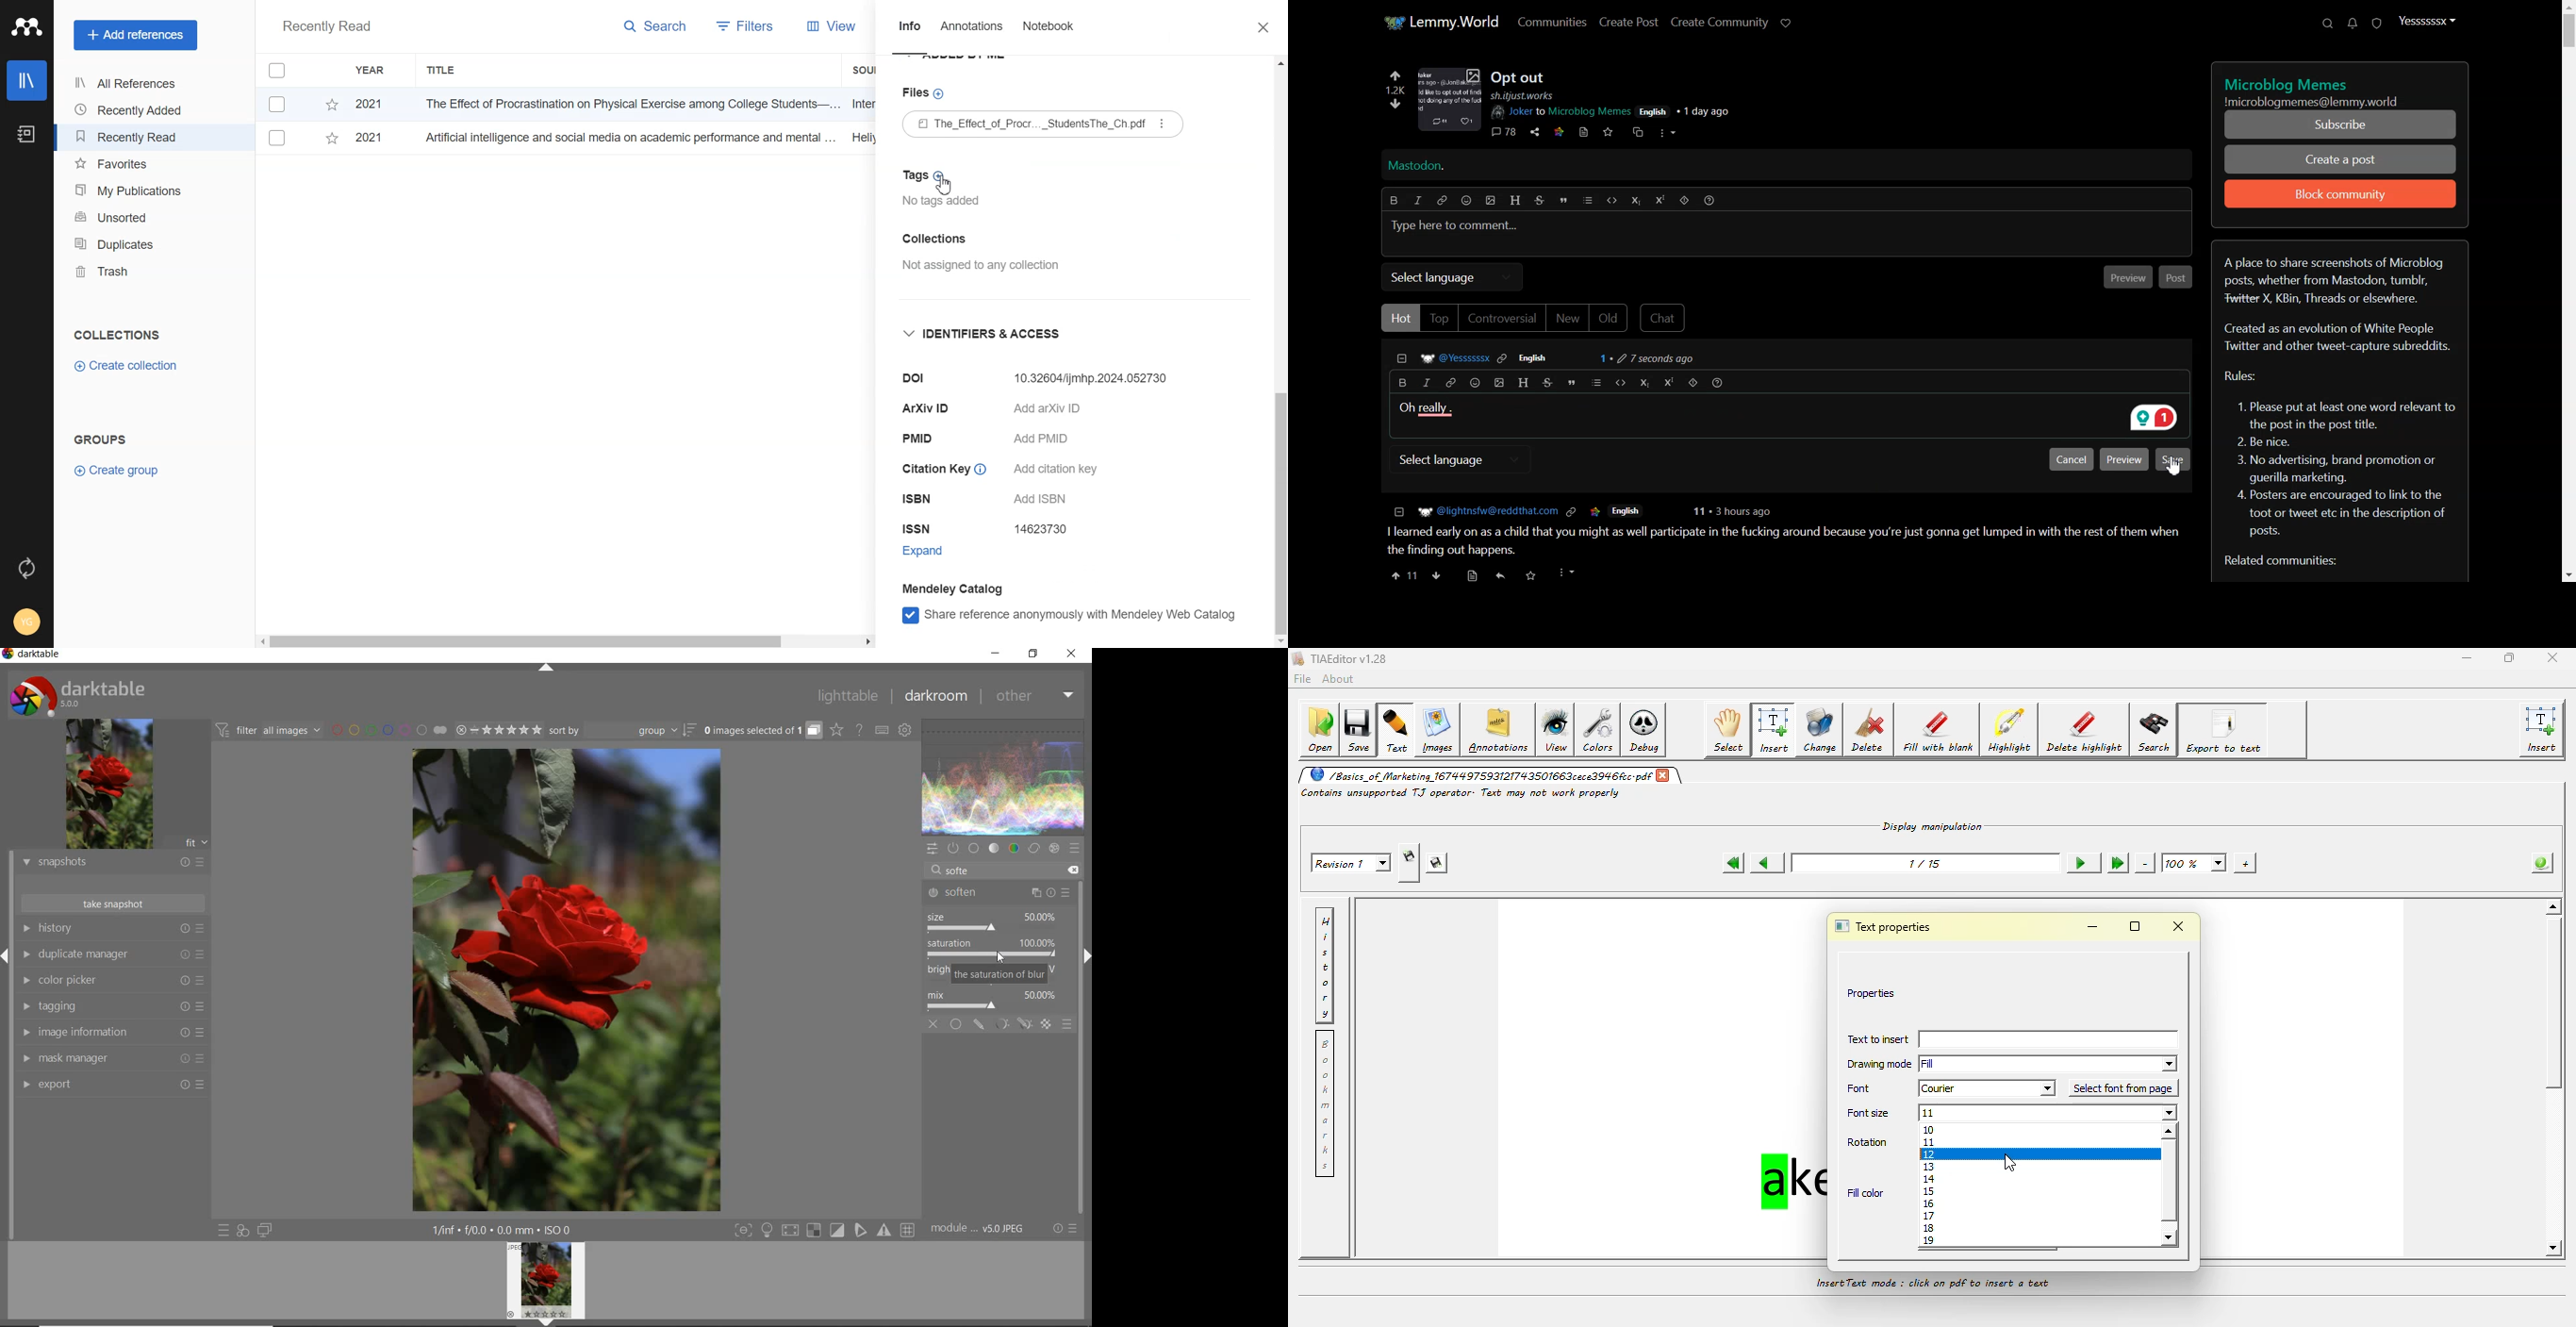 This screenshot has width=2576, height=1344. I want to click on select language, so click(1455, 461).